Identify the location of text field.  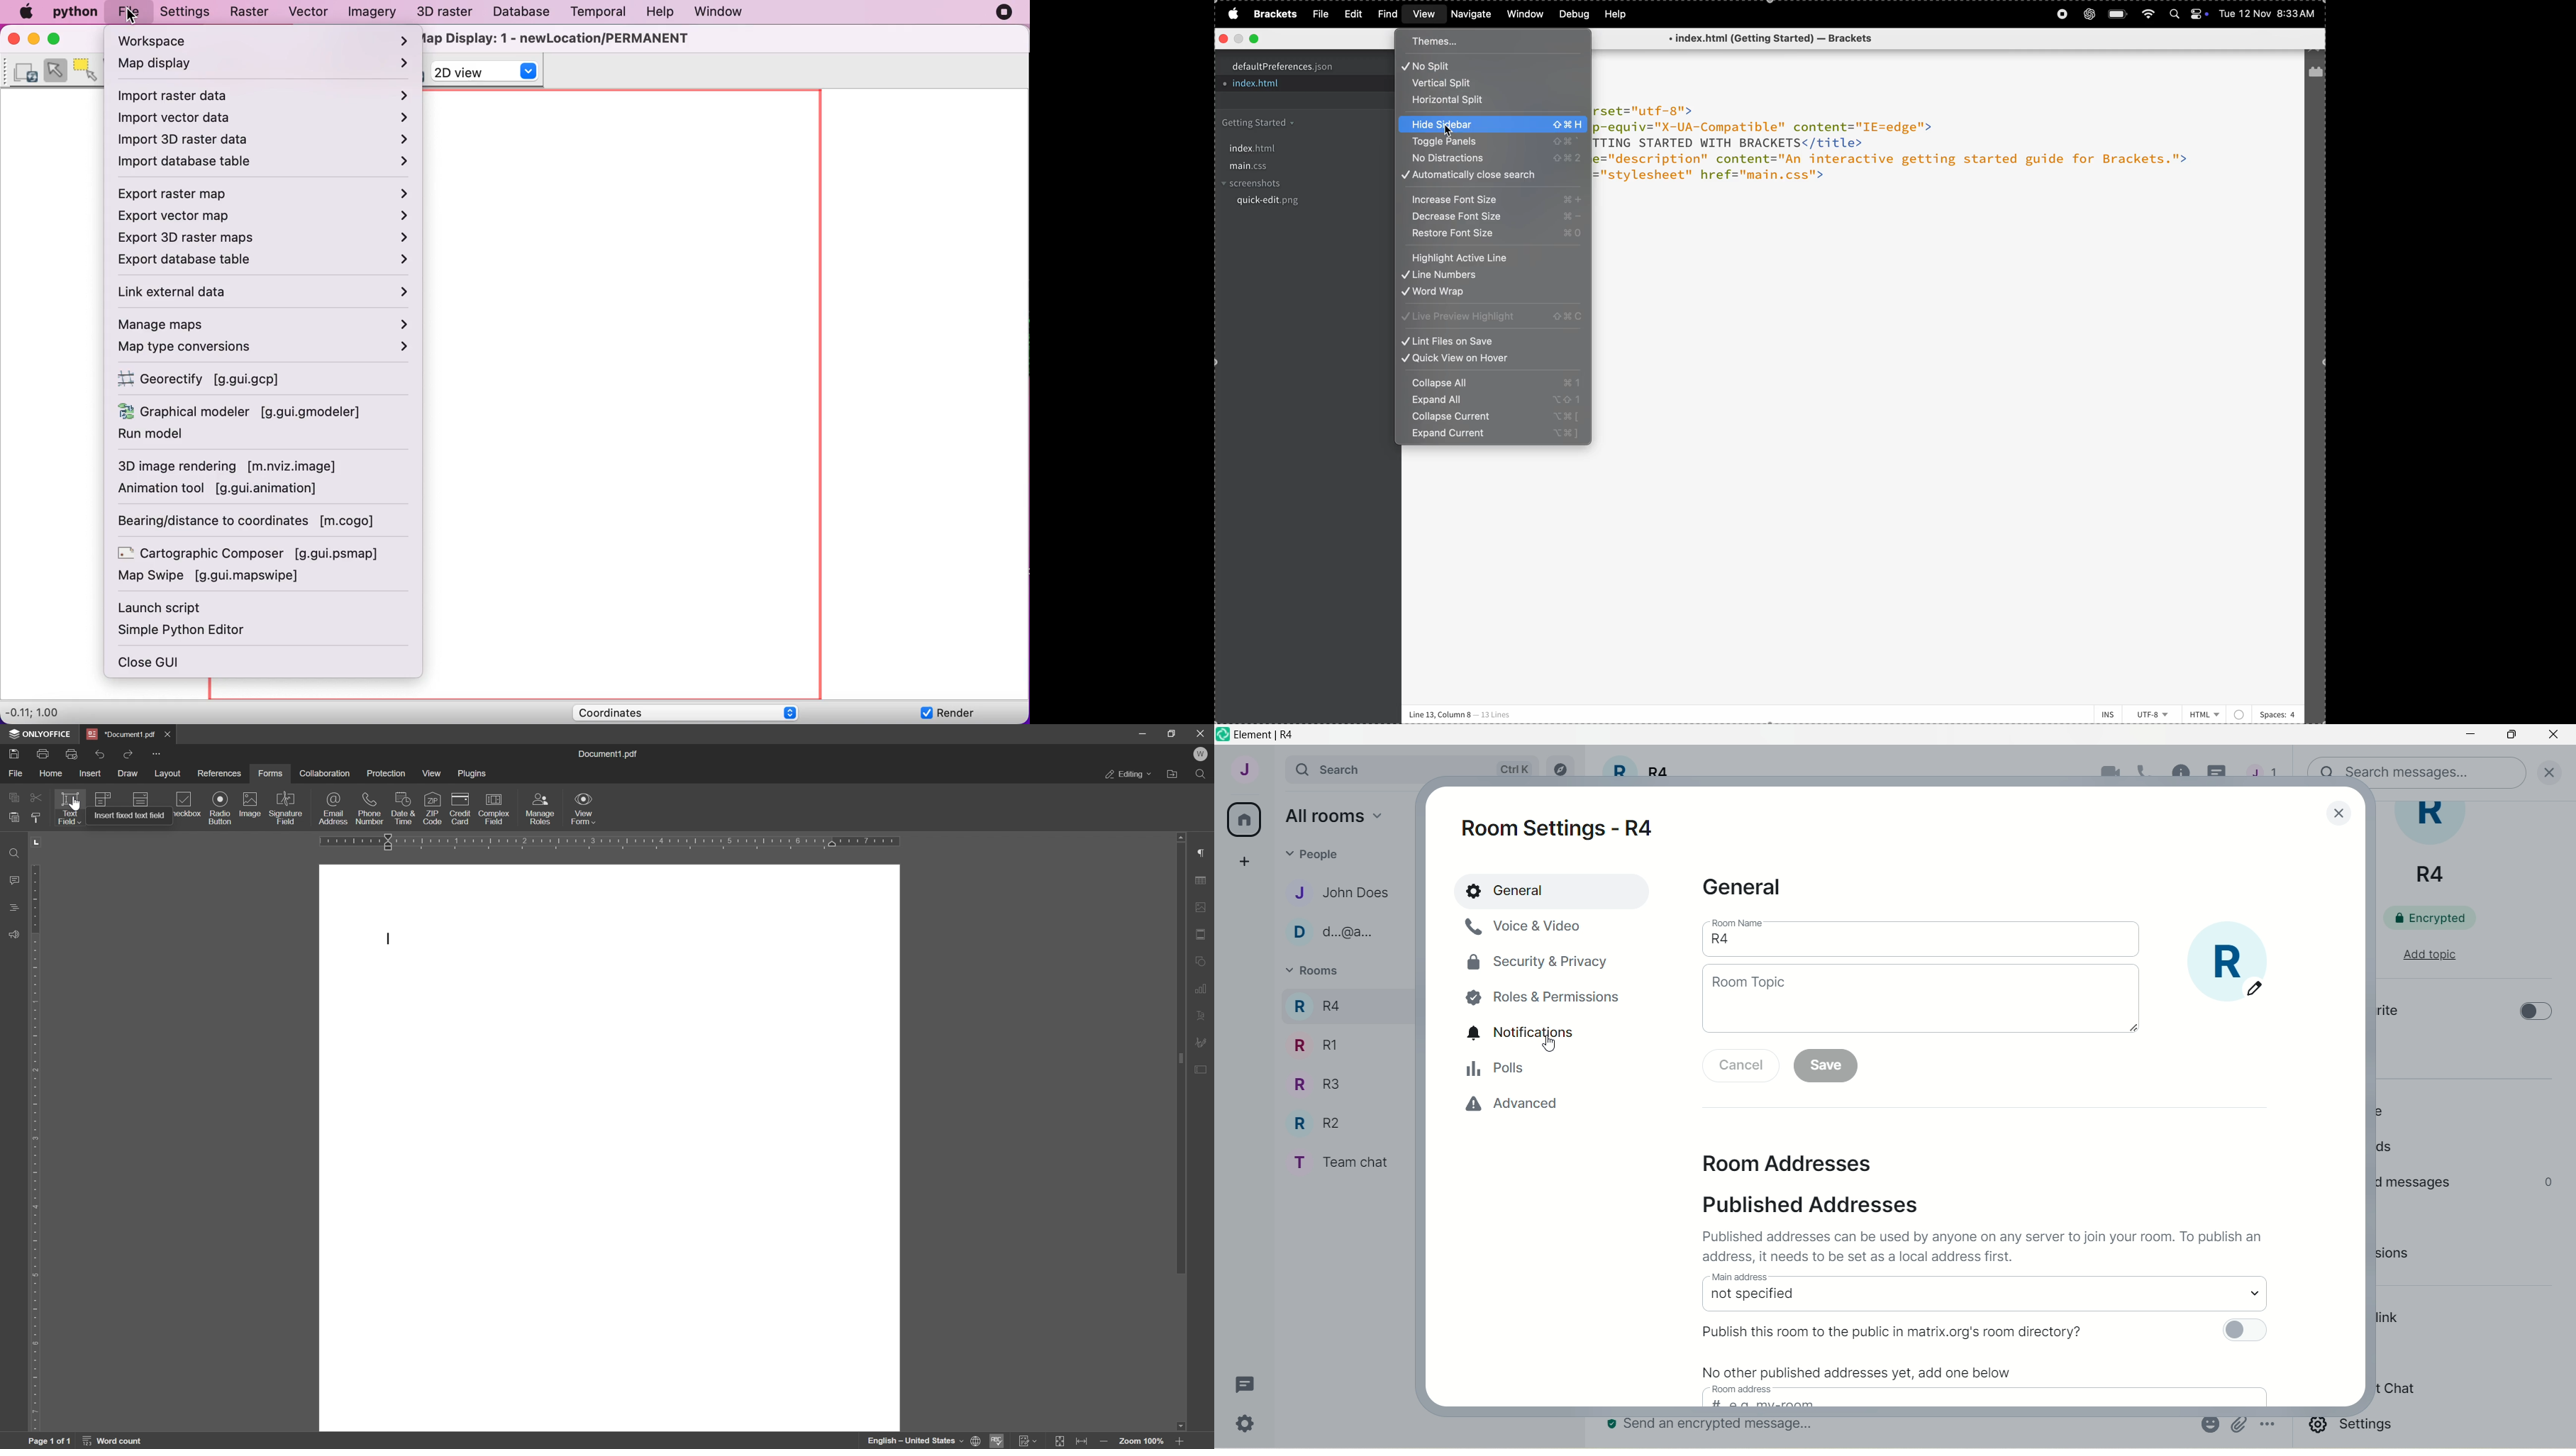
(70, 809).